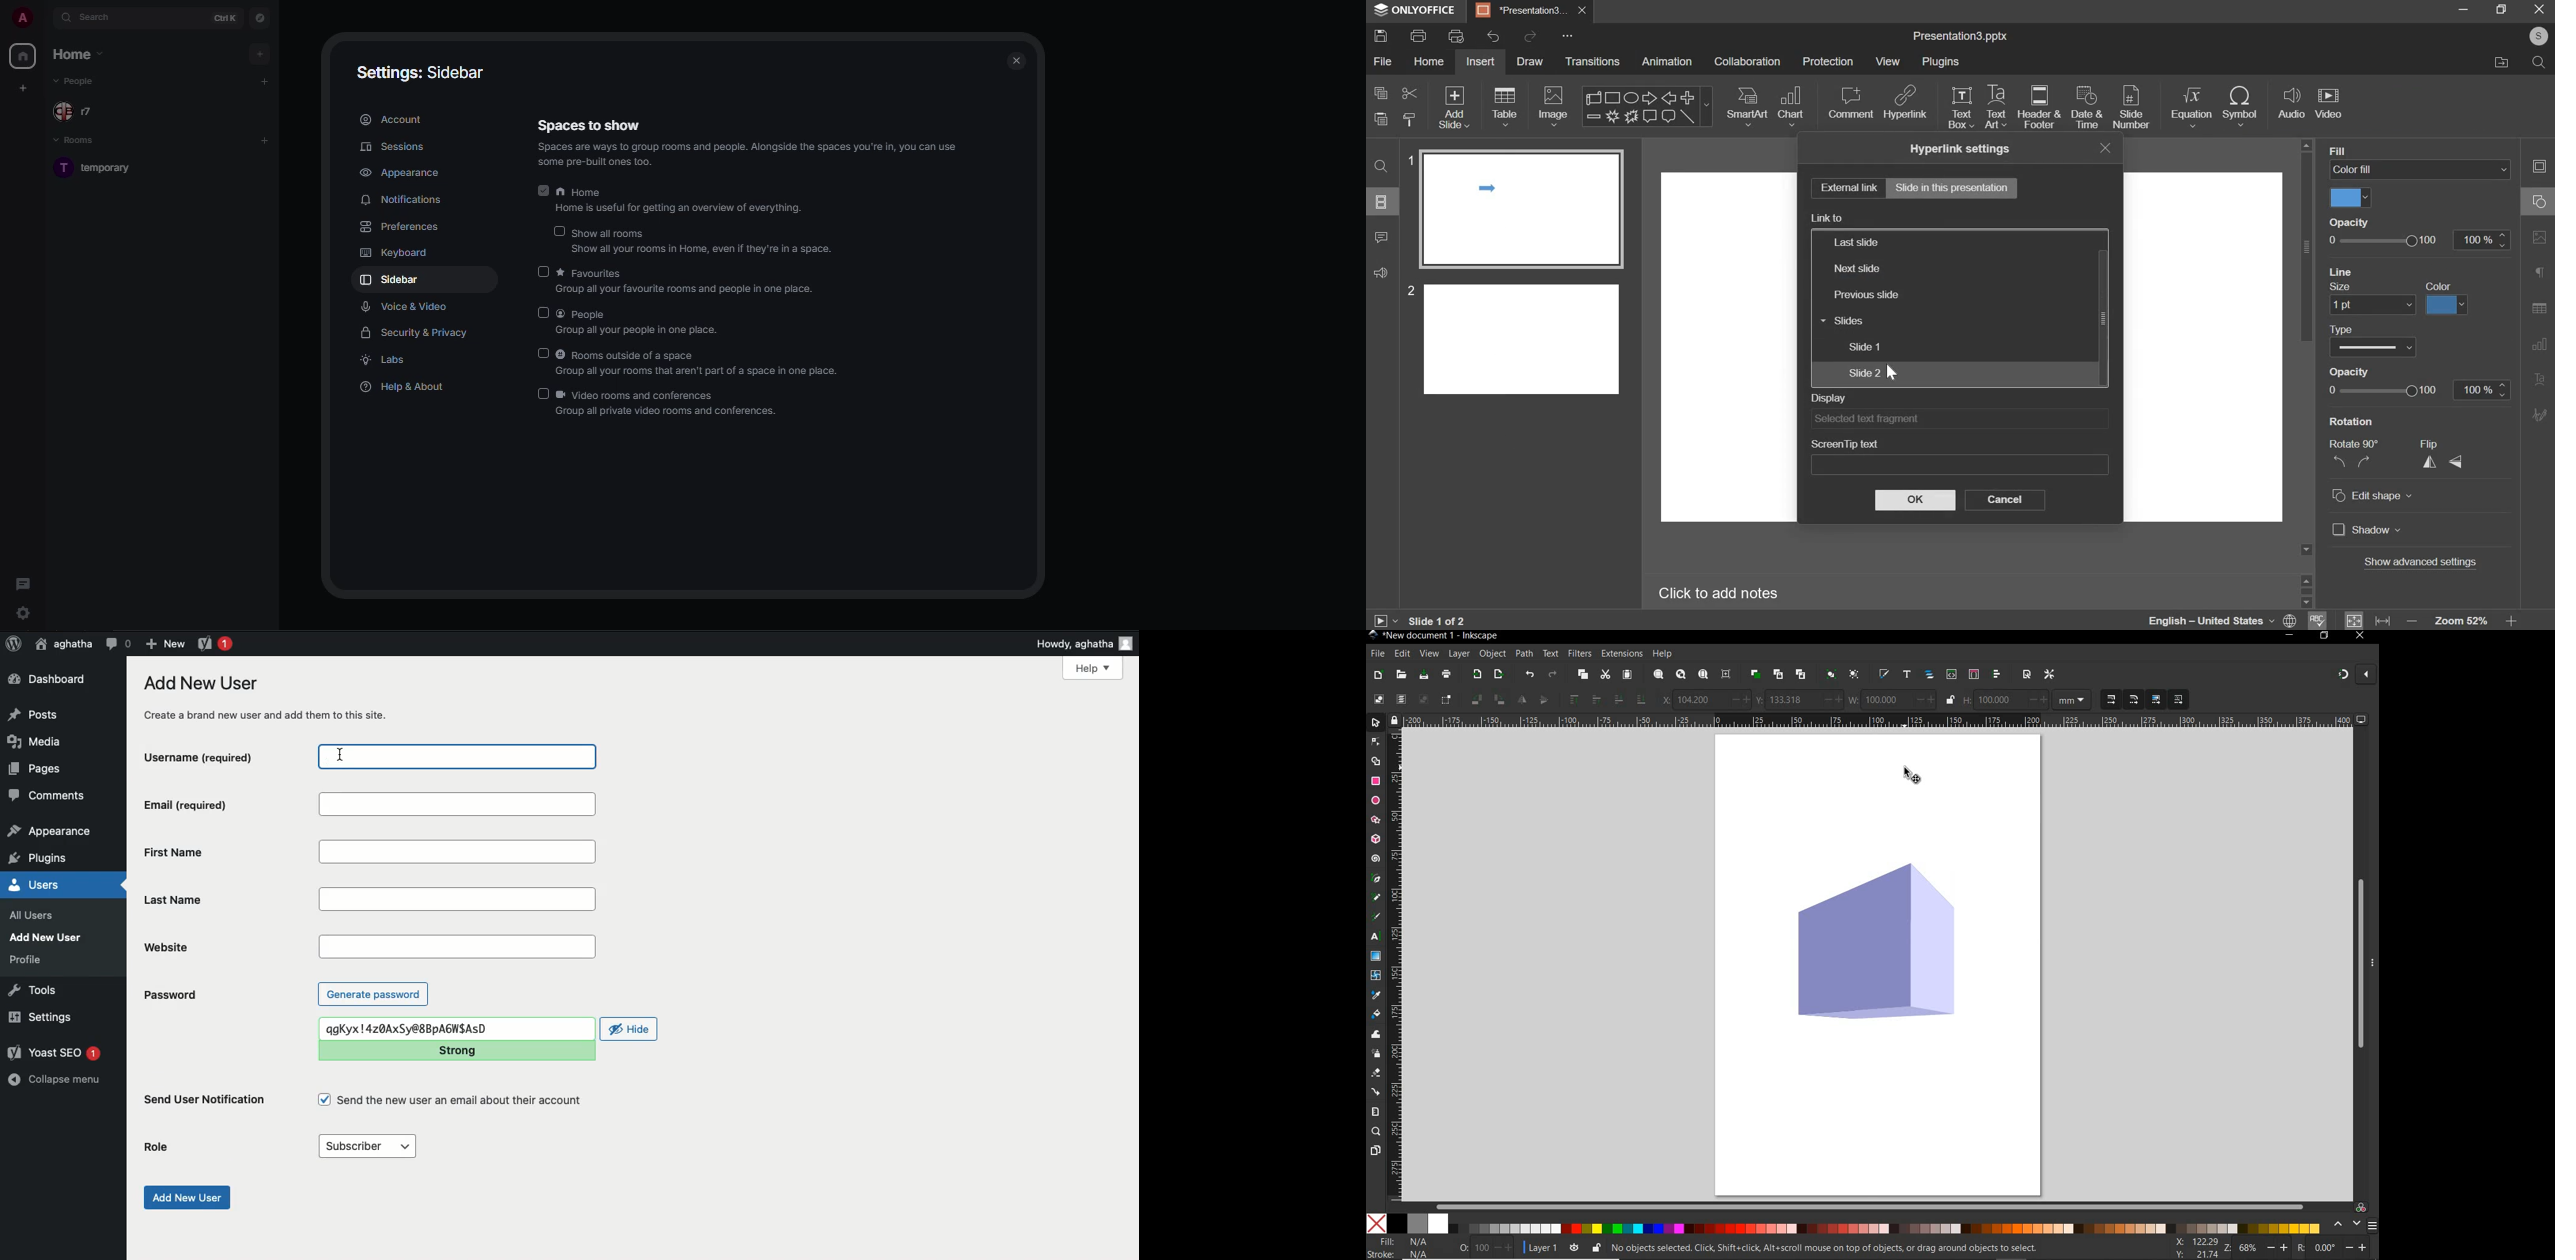  Describe the element at coordinates (2341, 271) in the screenshot. I see `line` at that location.